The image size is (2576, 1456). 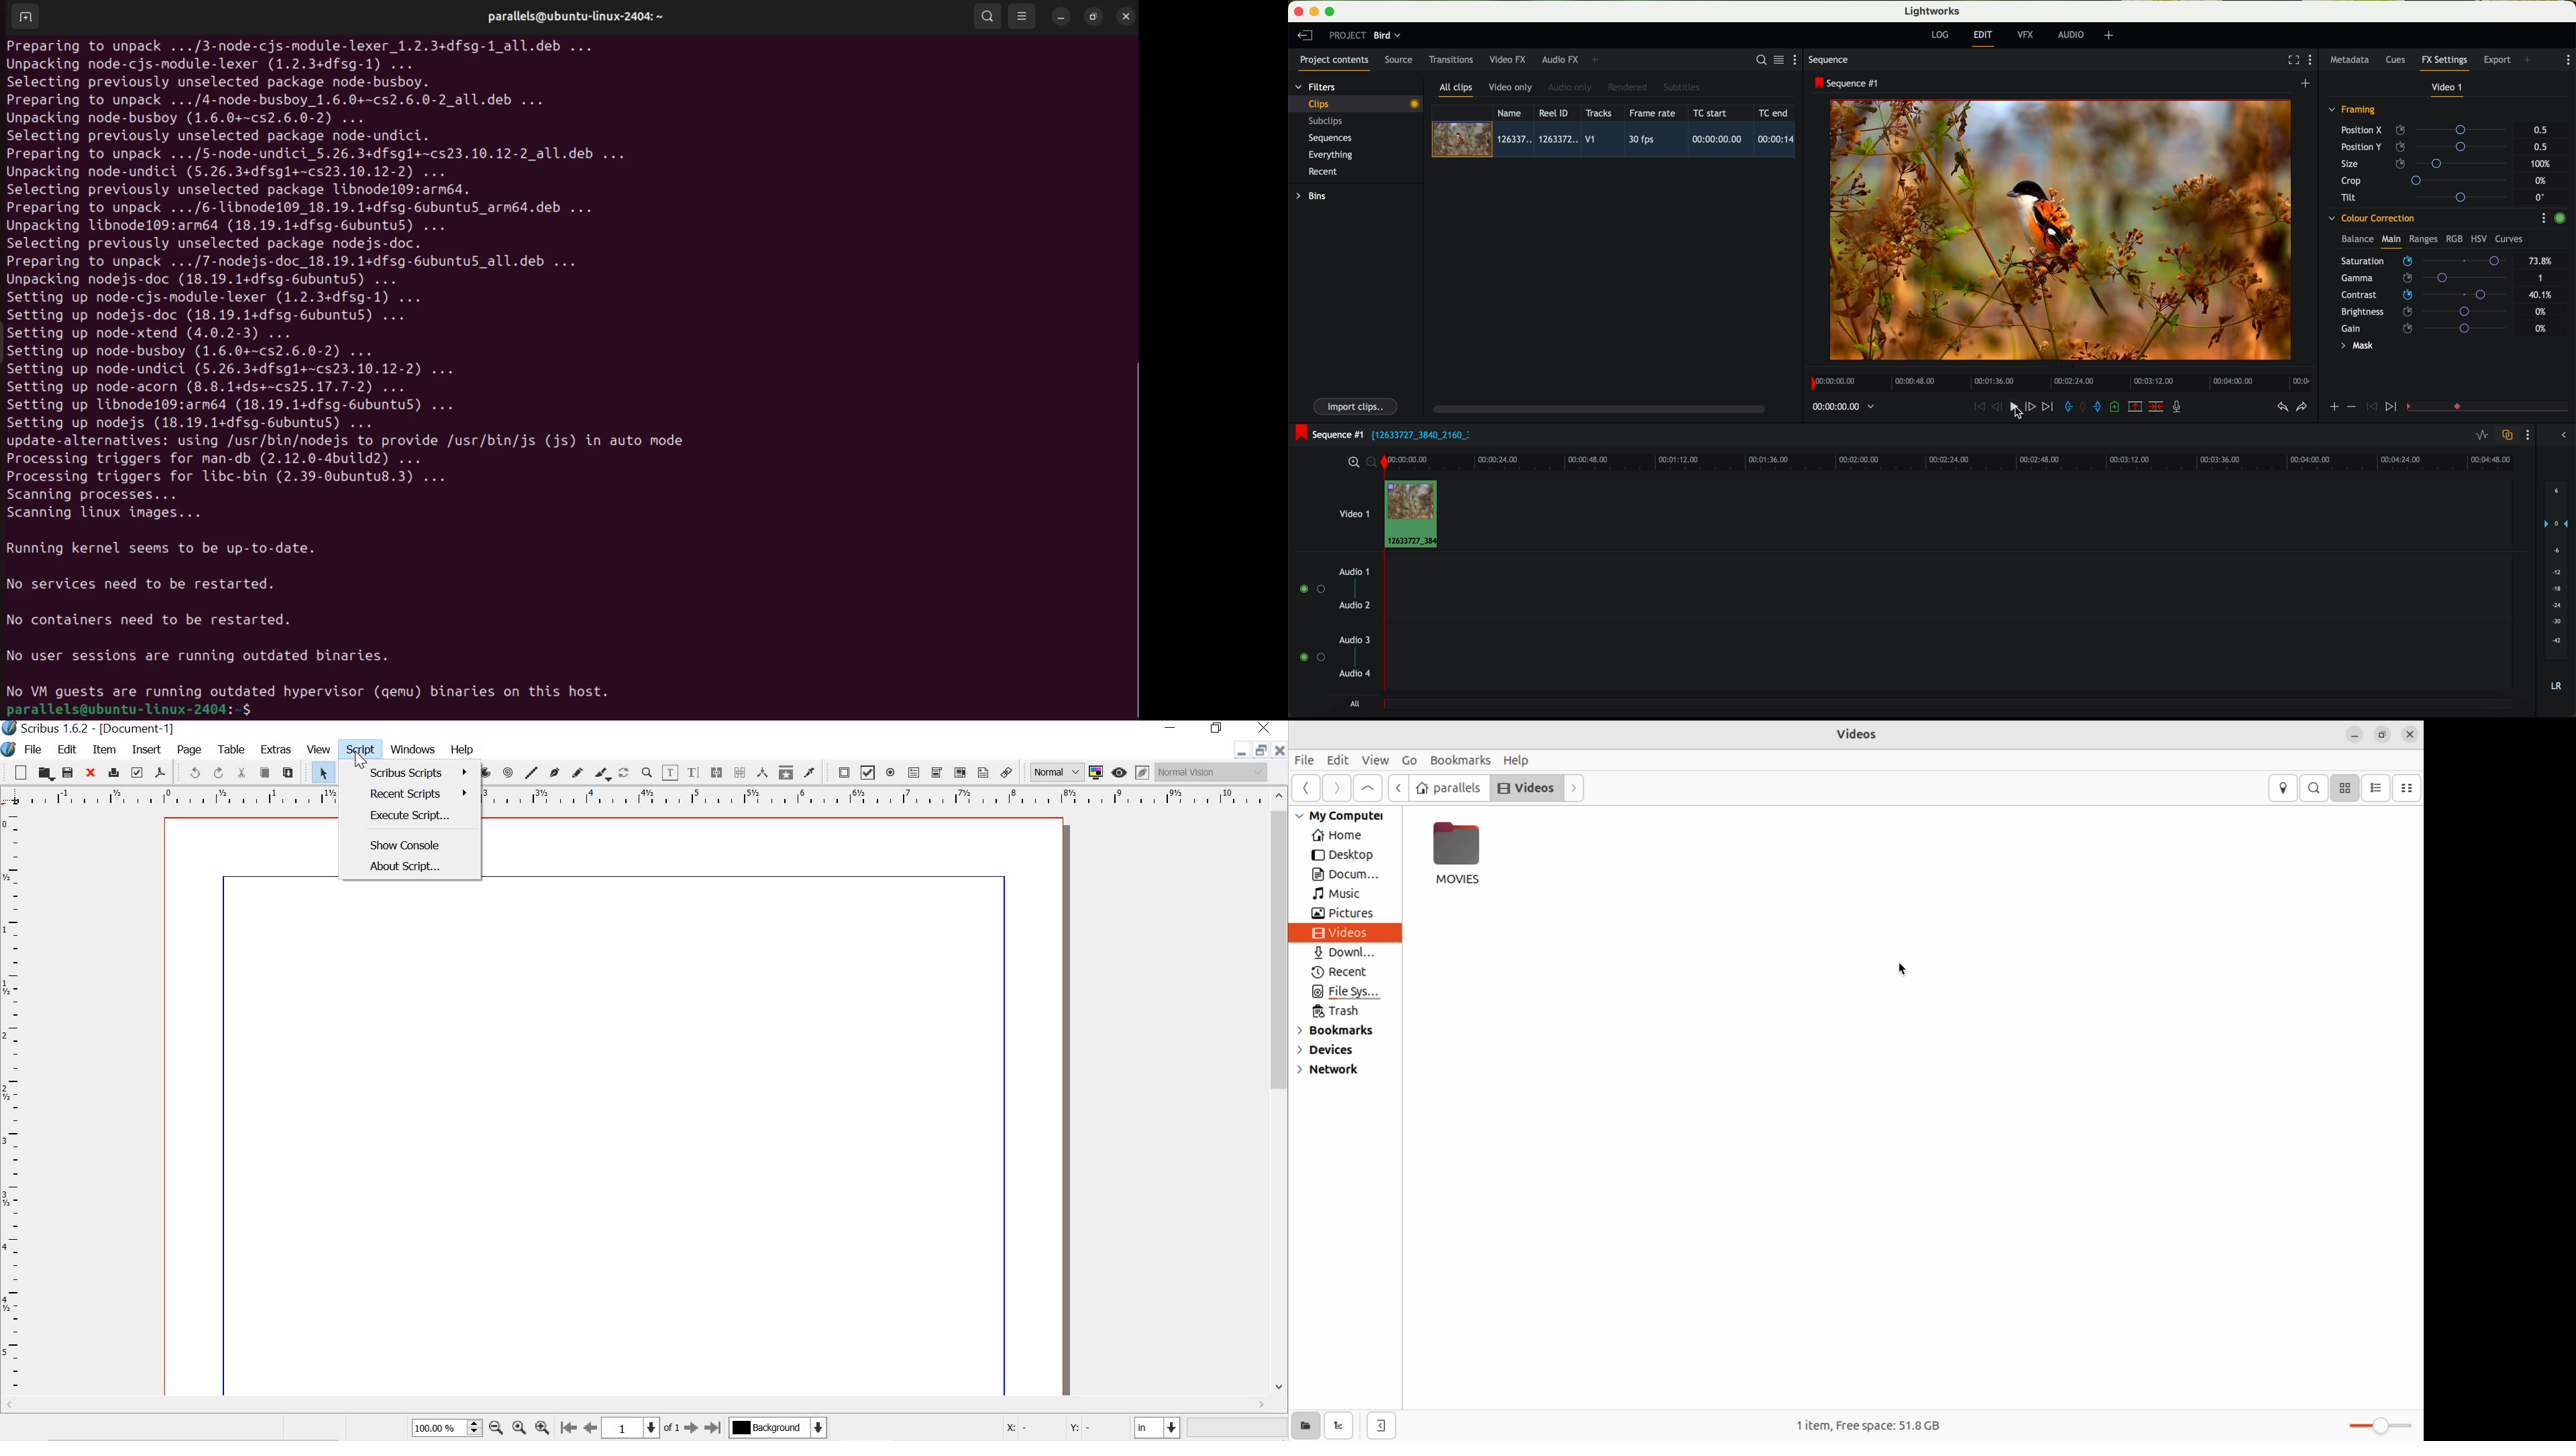 What do you see at coordinates (1387, 36) in the screenshot?
I see `bird` at bounding box center [1387, 36].